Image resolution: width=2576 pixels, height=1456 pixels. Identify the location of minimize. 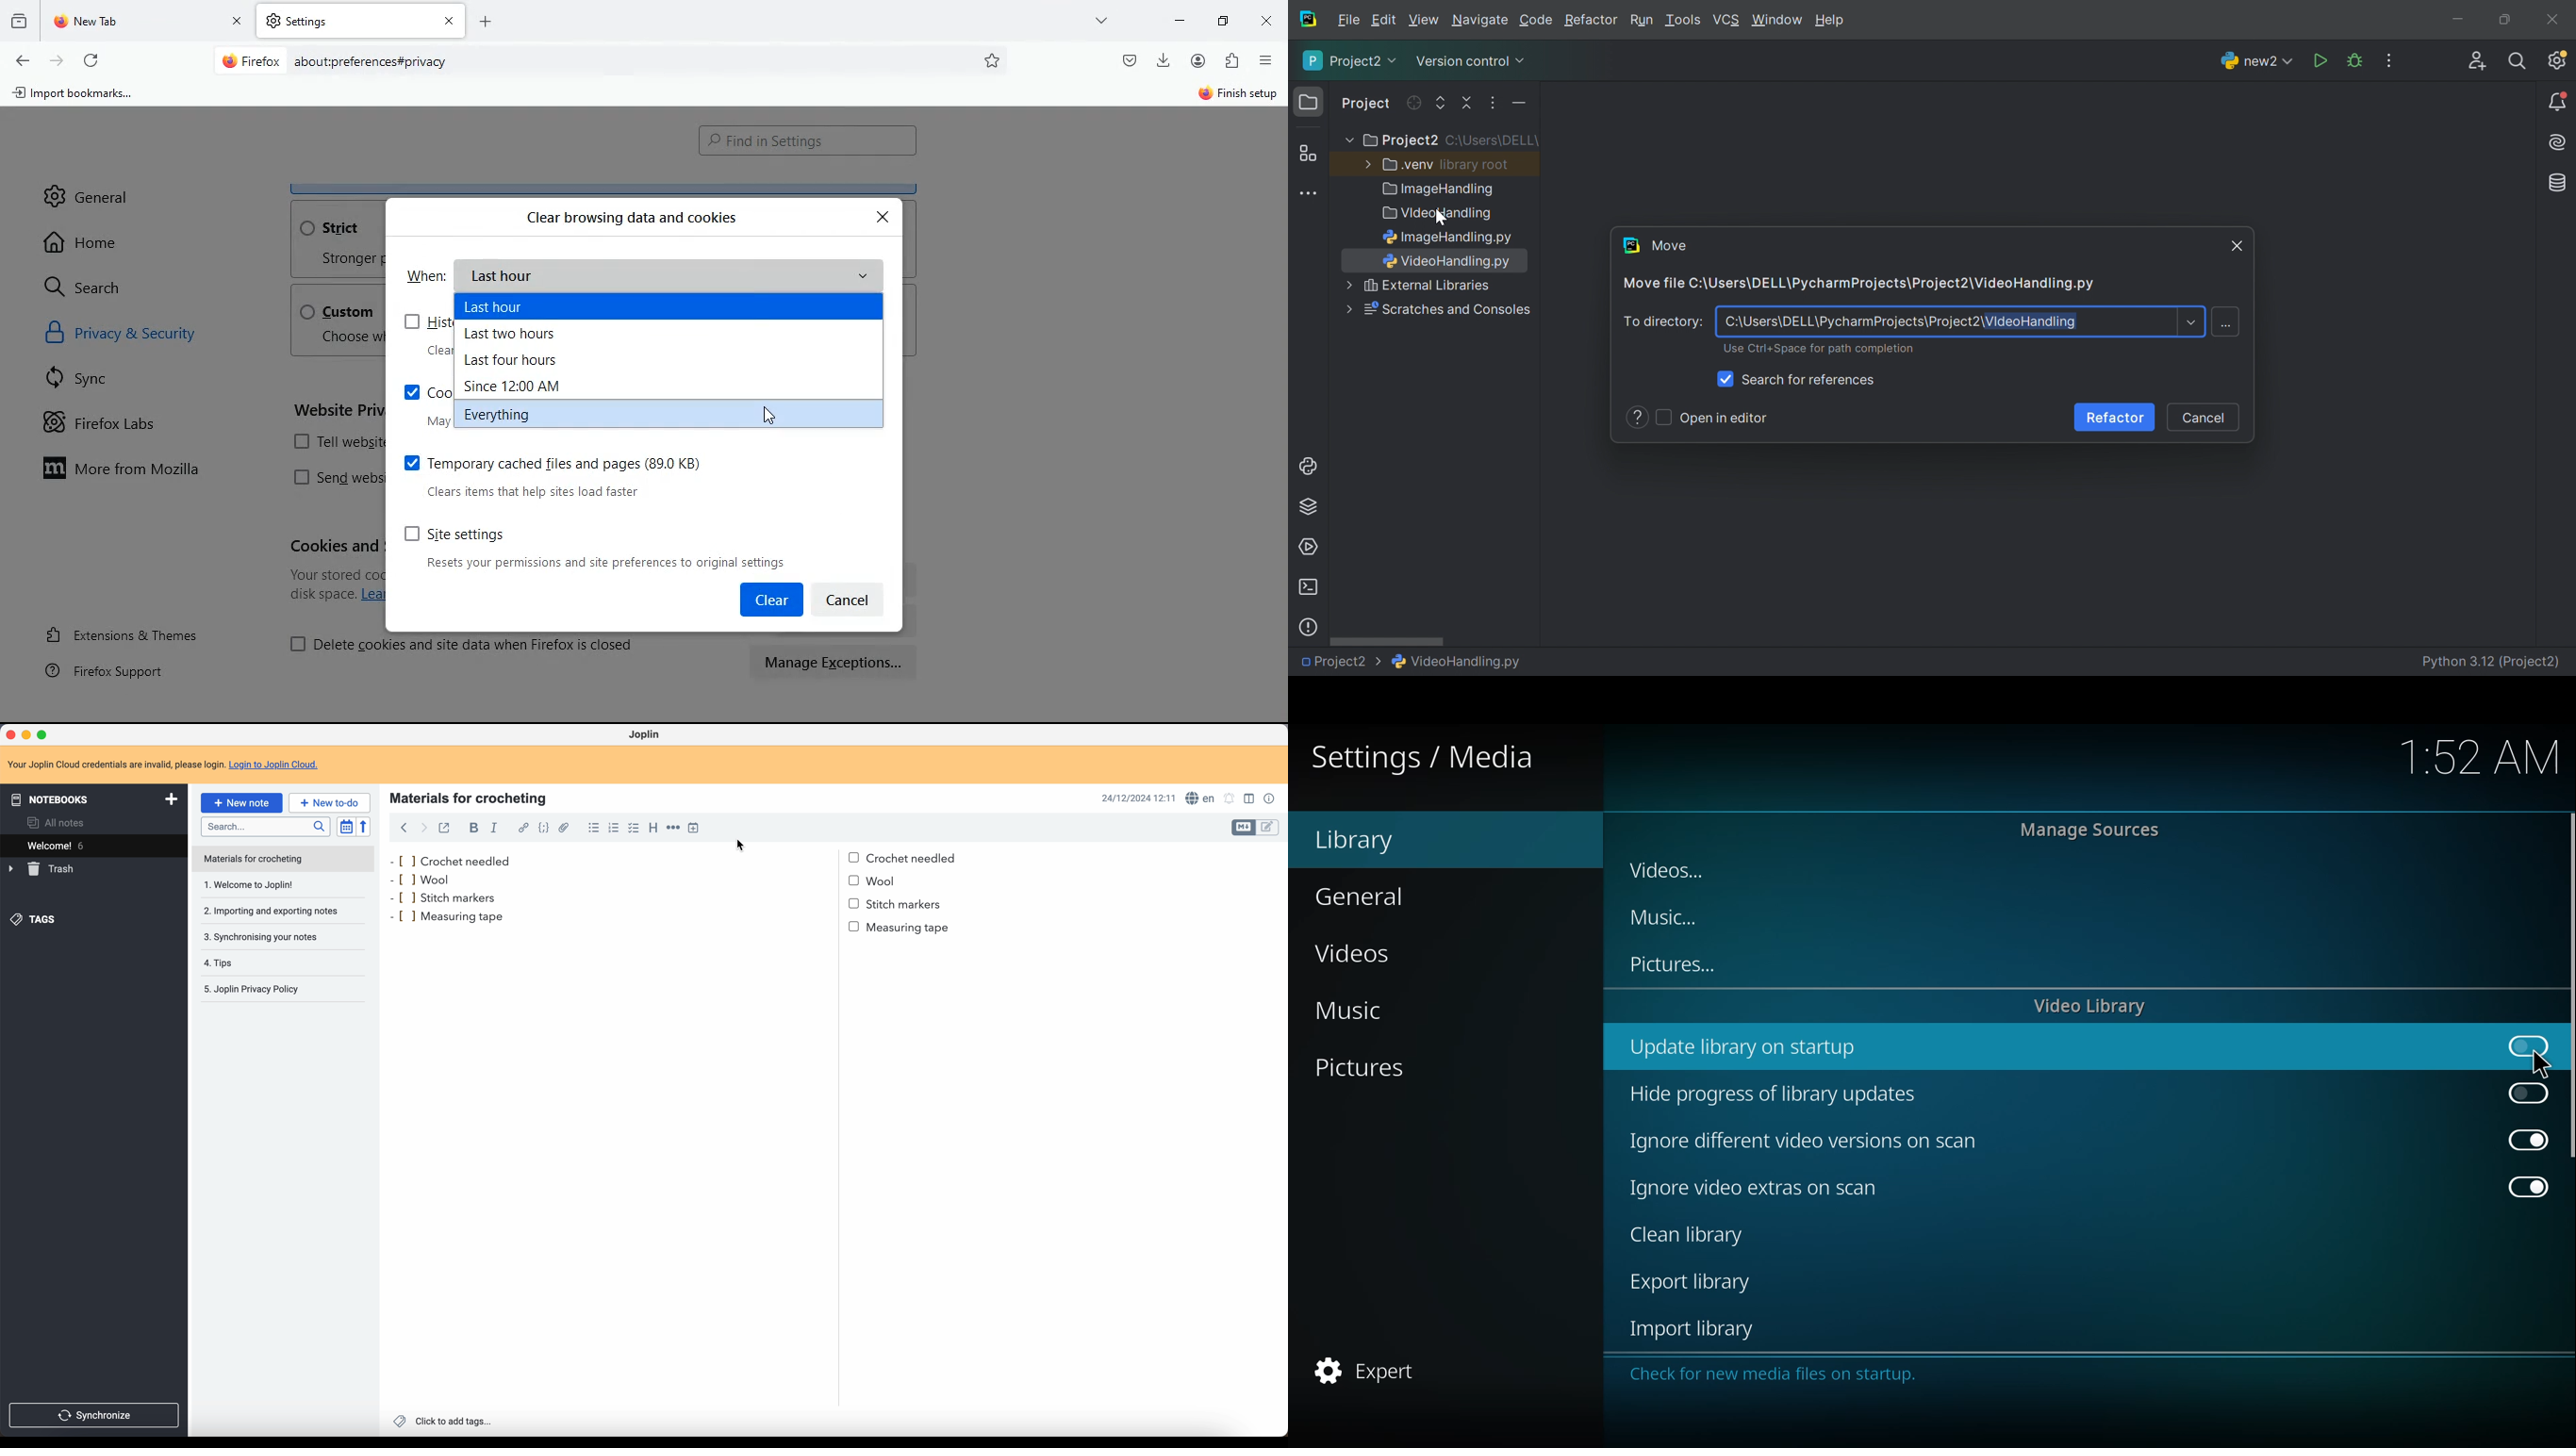
(1180, 19).